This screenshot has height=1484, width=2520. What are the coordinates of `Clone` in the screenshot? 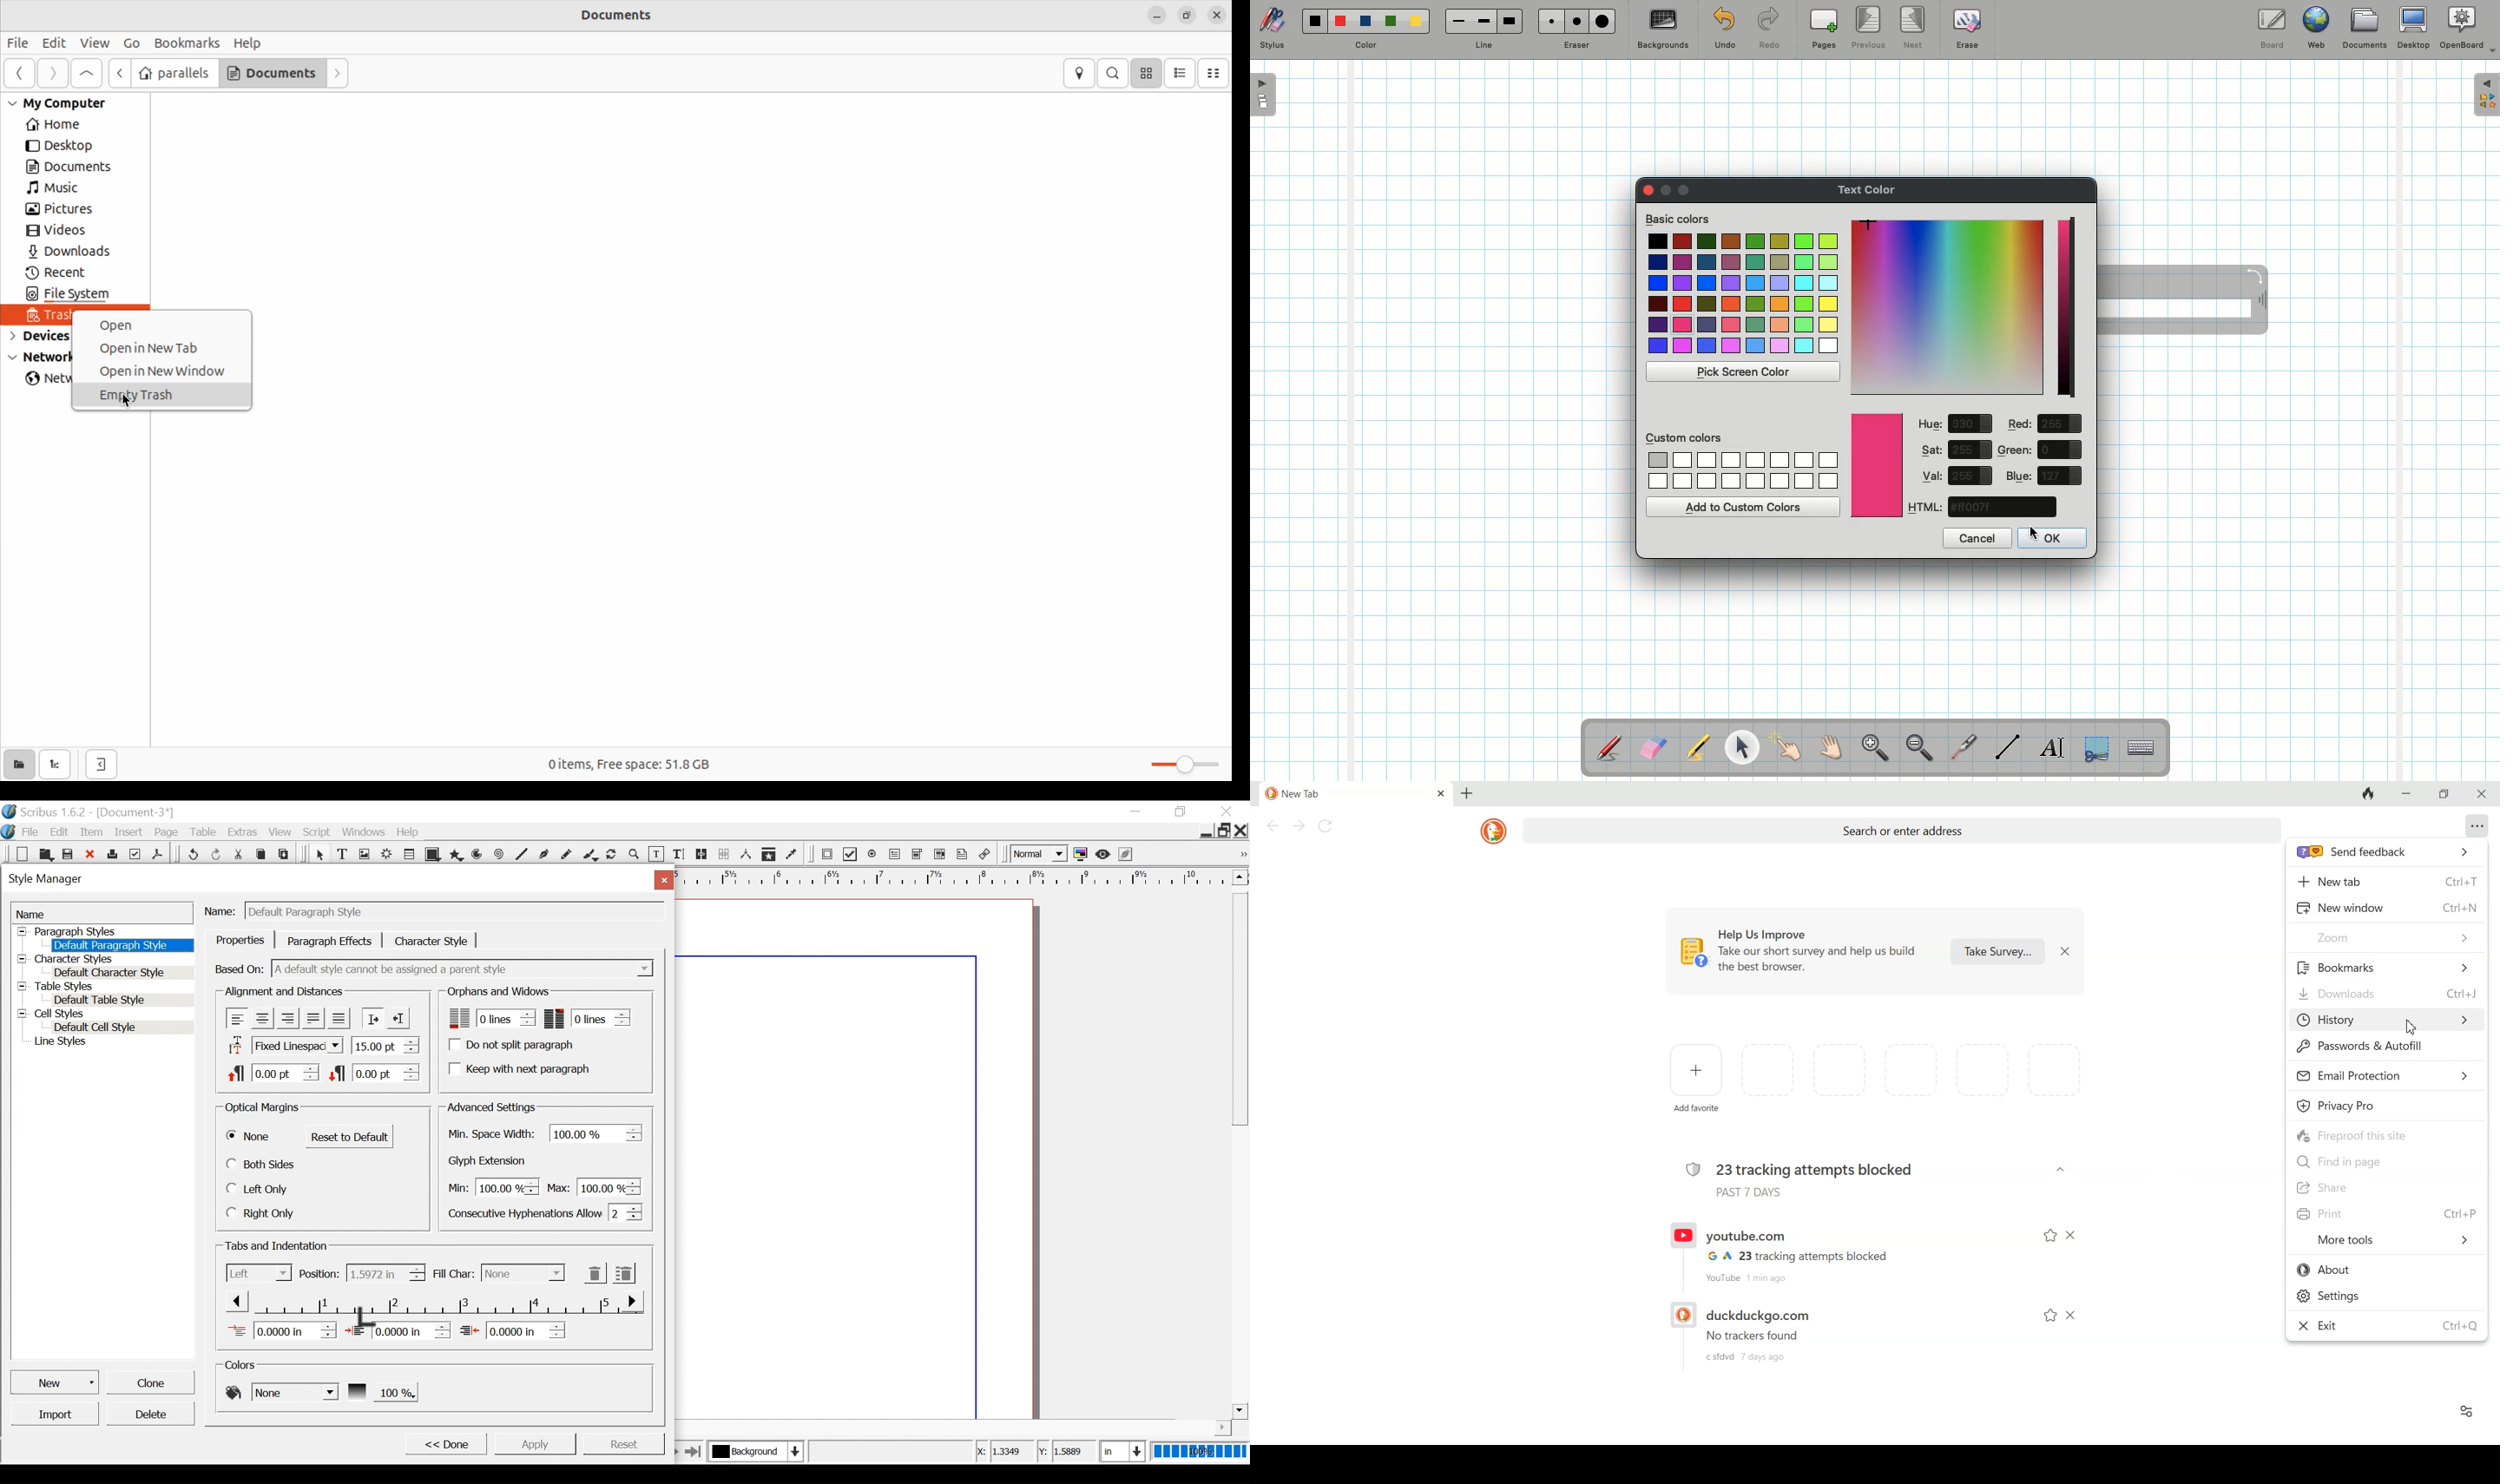 It's located at (149, 1381).